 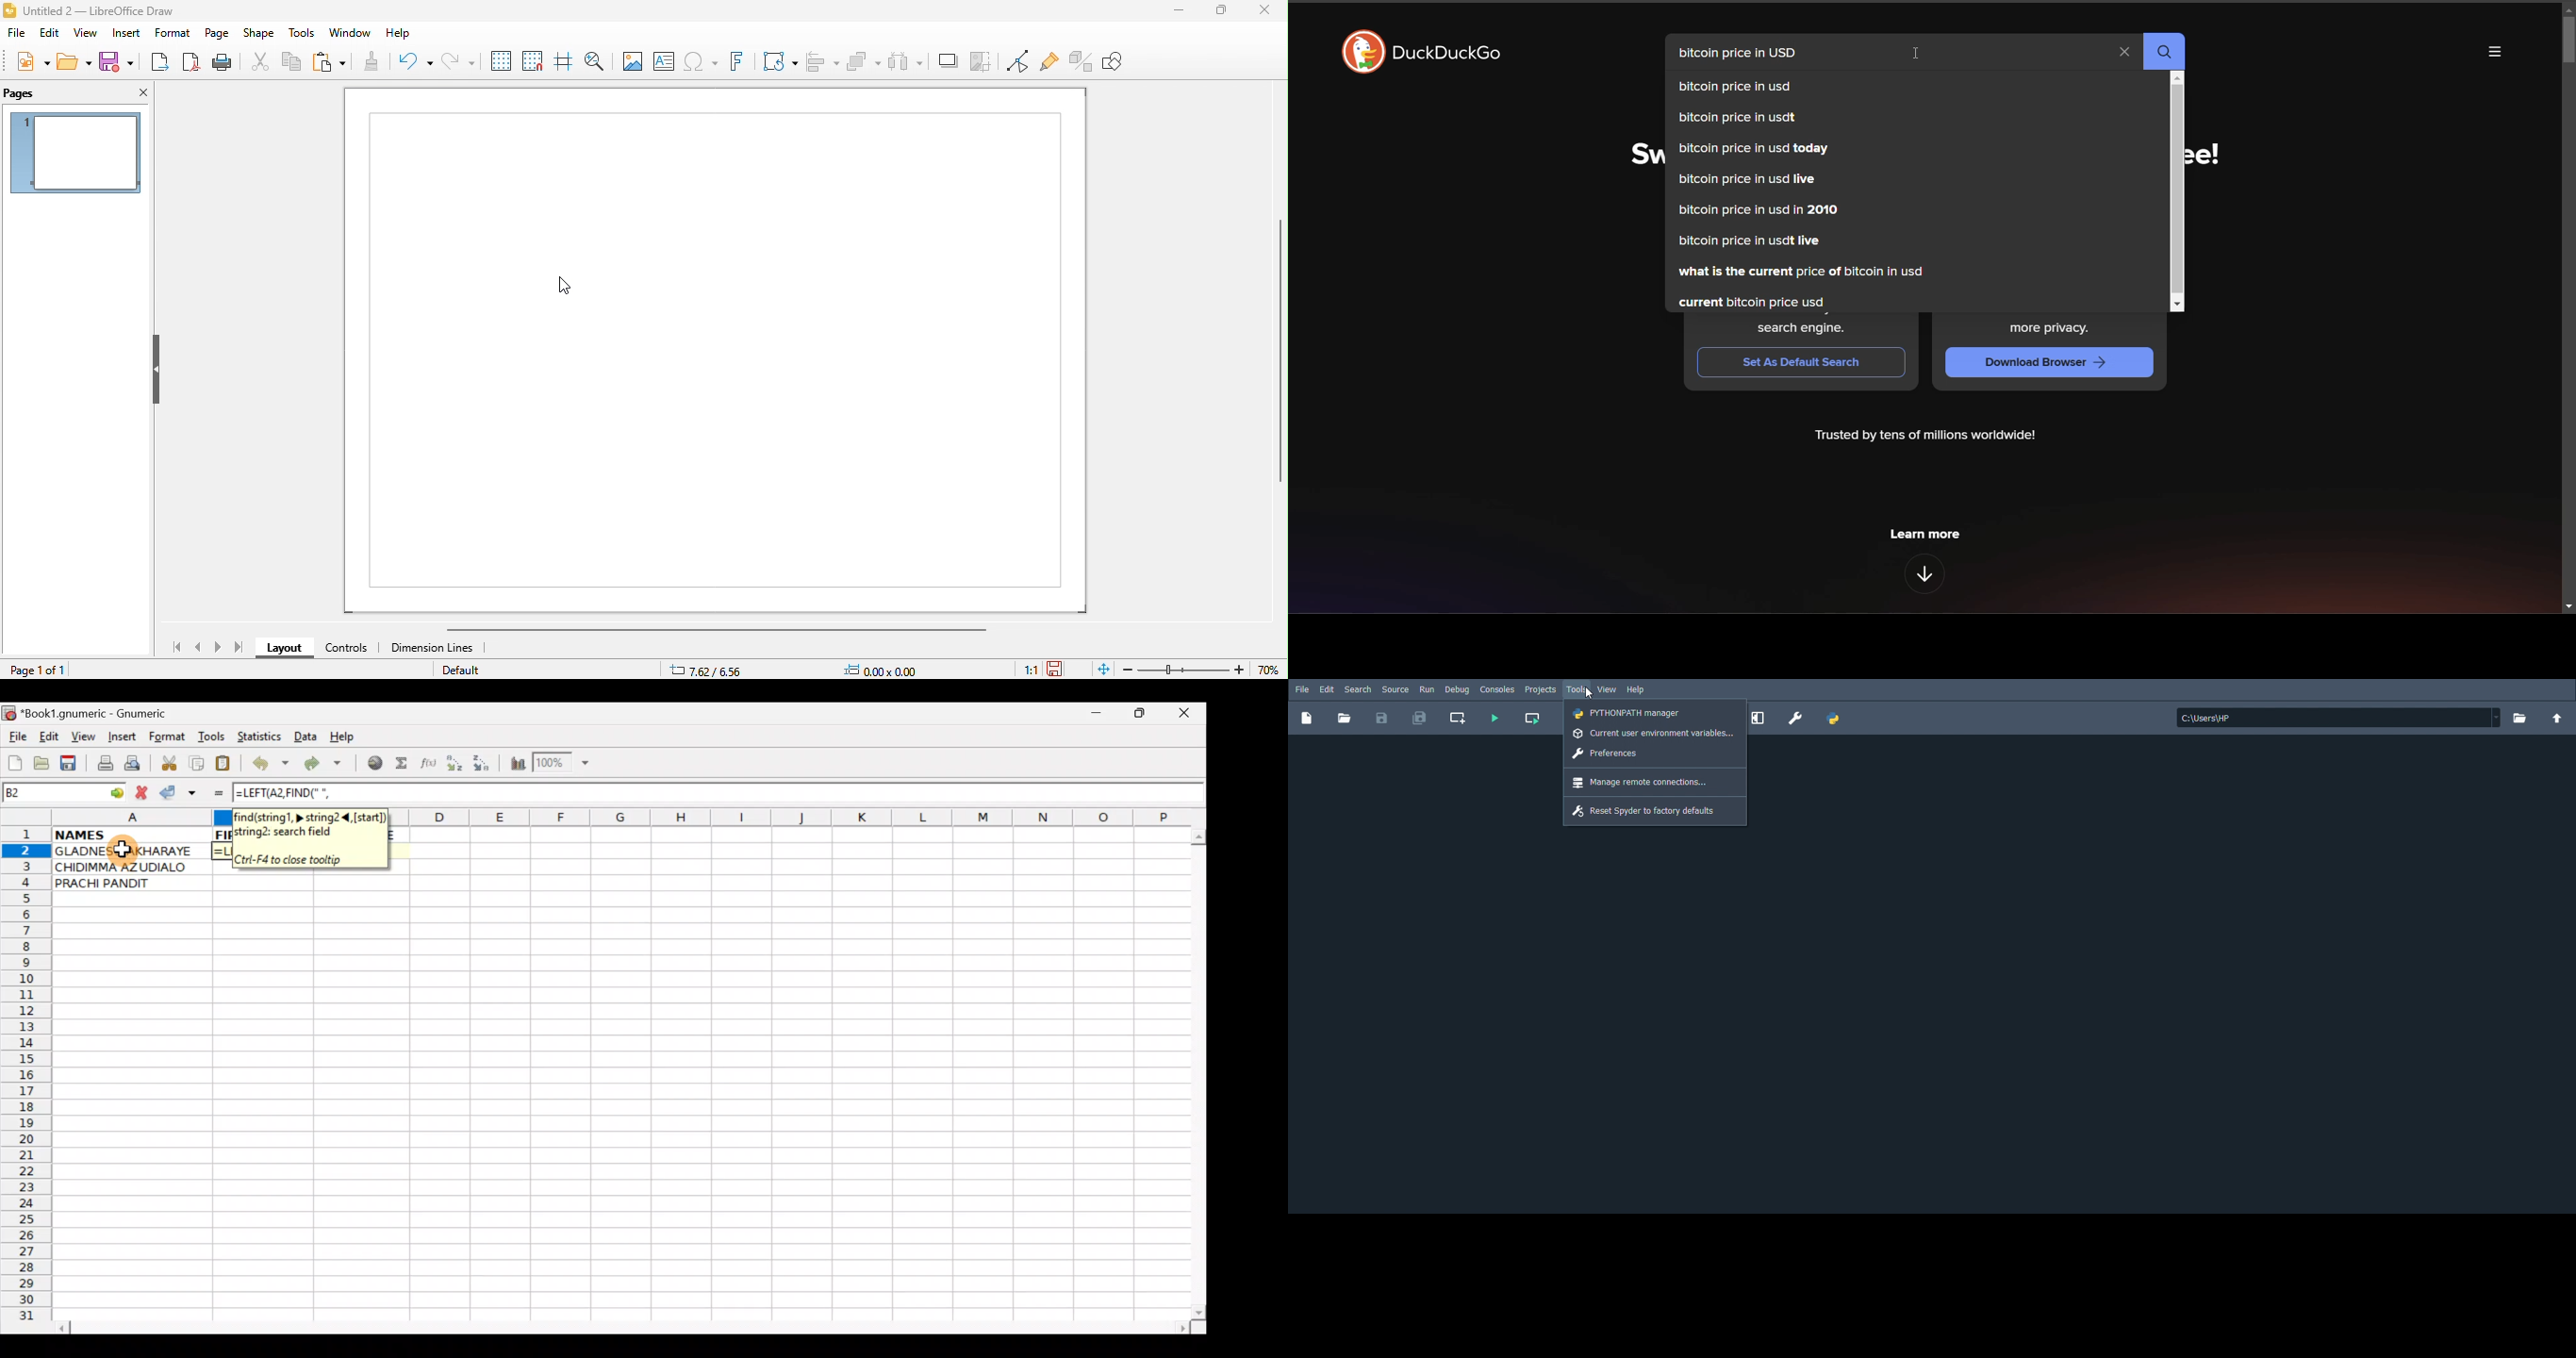 What do you see at coordinates (1205, 669) in the screenshot?
I see `zoom` at bounding box center [1205, 669].